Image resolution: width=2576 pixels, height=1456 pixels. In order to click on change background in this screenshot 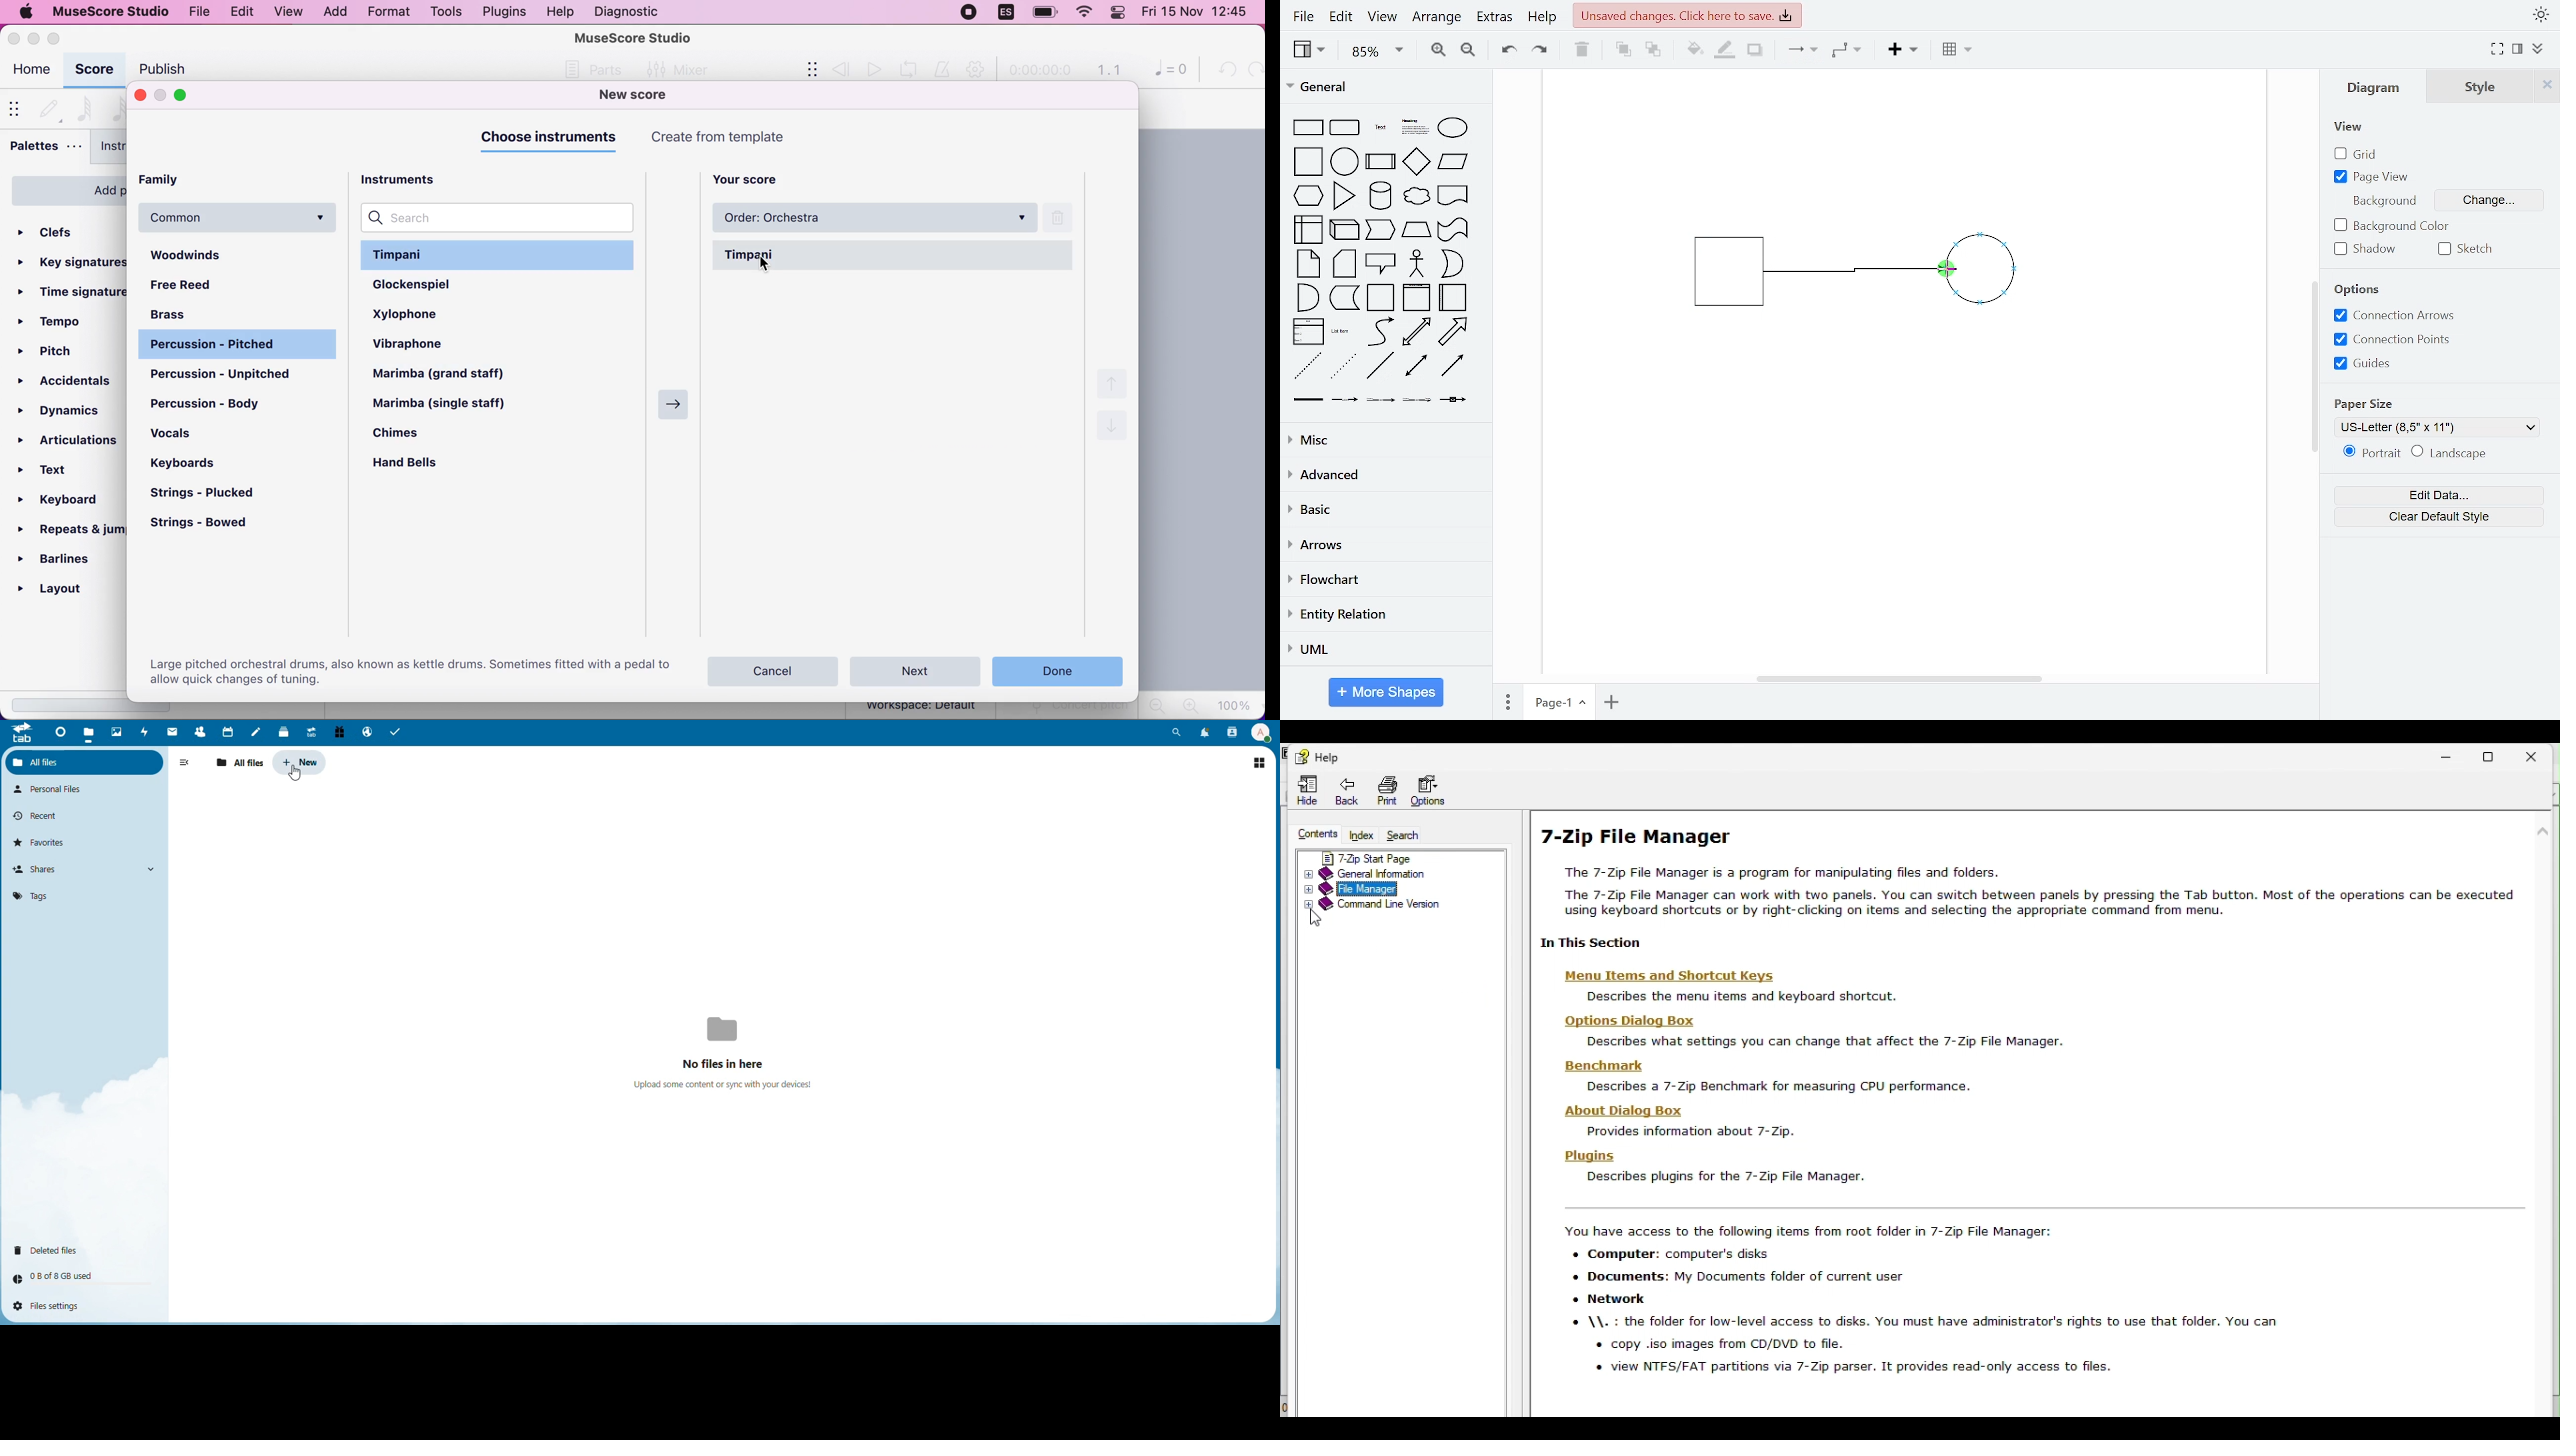, I will do `click(2486, 203)`.